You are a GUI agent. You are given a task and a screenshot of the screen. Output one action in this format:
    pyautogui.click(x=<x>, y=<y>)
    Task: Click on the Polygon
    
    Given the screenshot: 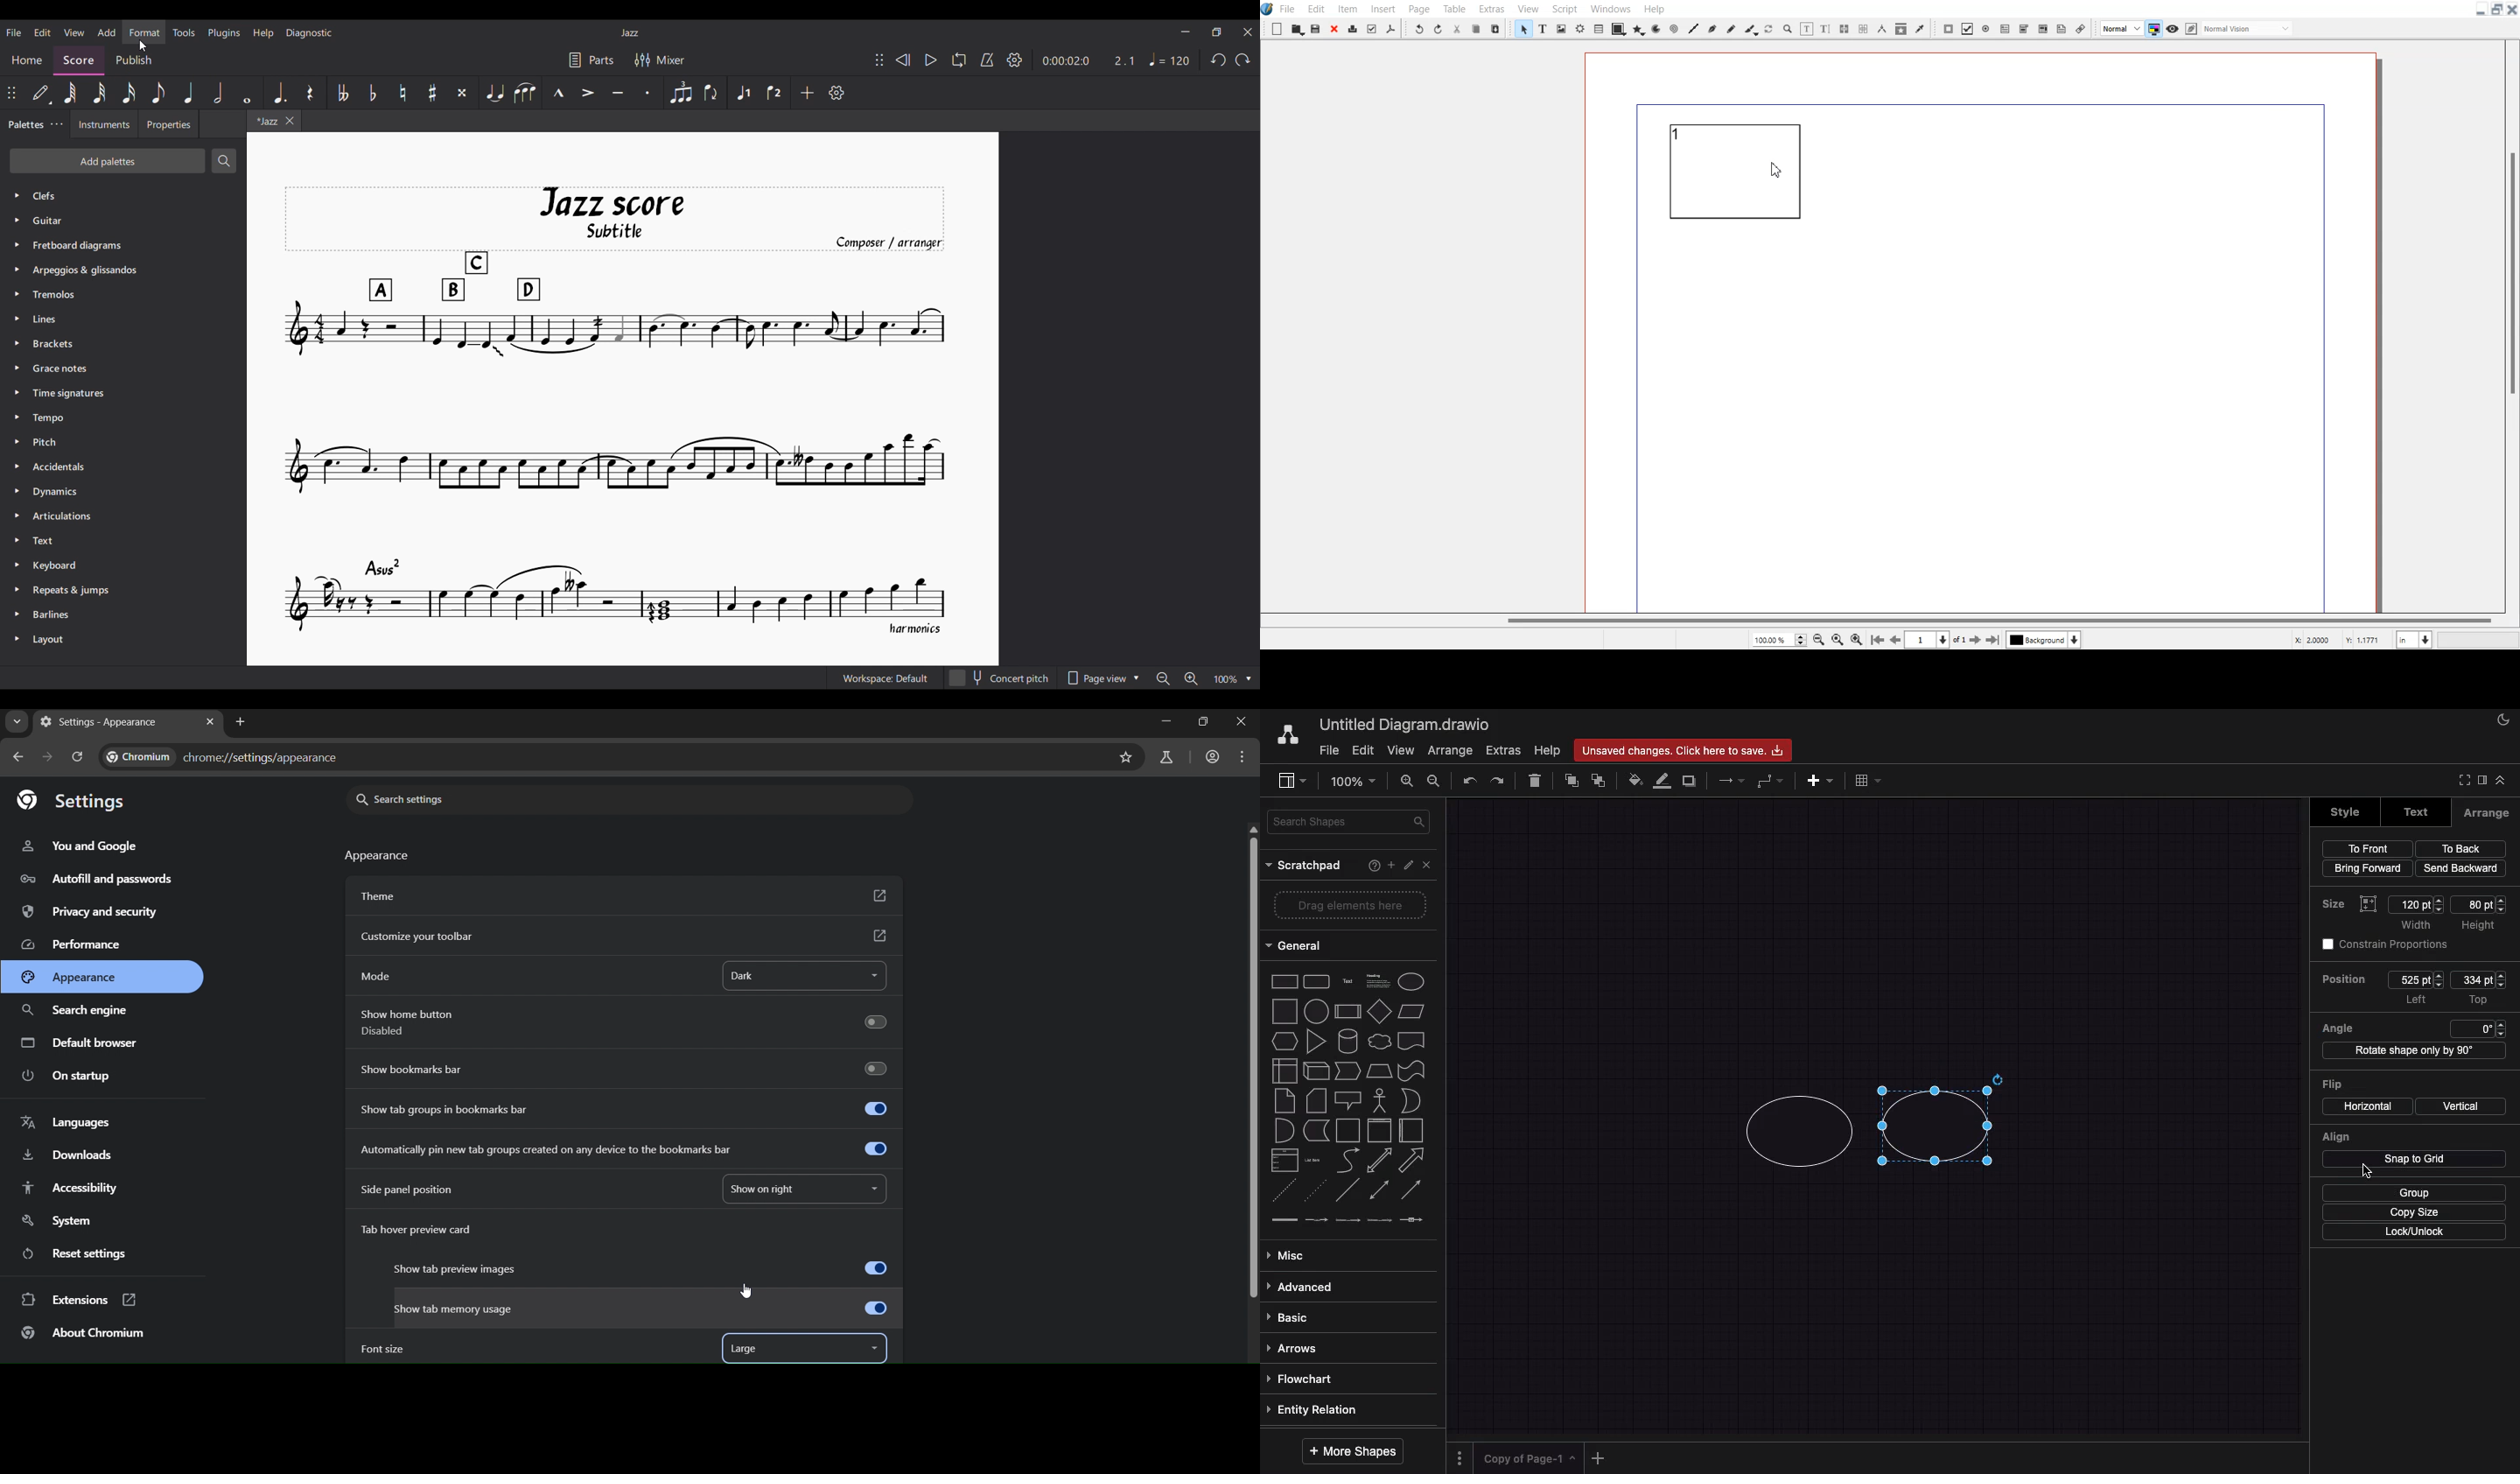 What is the action you would take?
    pyautogui.click(x=1639, y=28)
    